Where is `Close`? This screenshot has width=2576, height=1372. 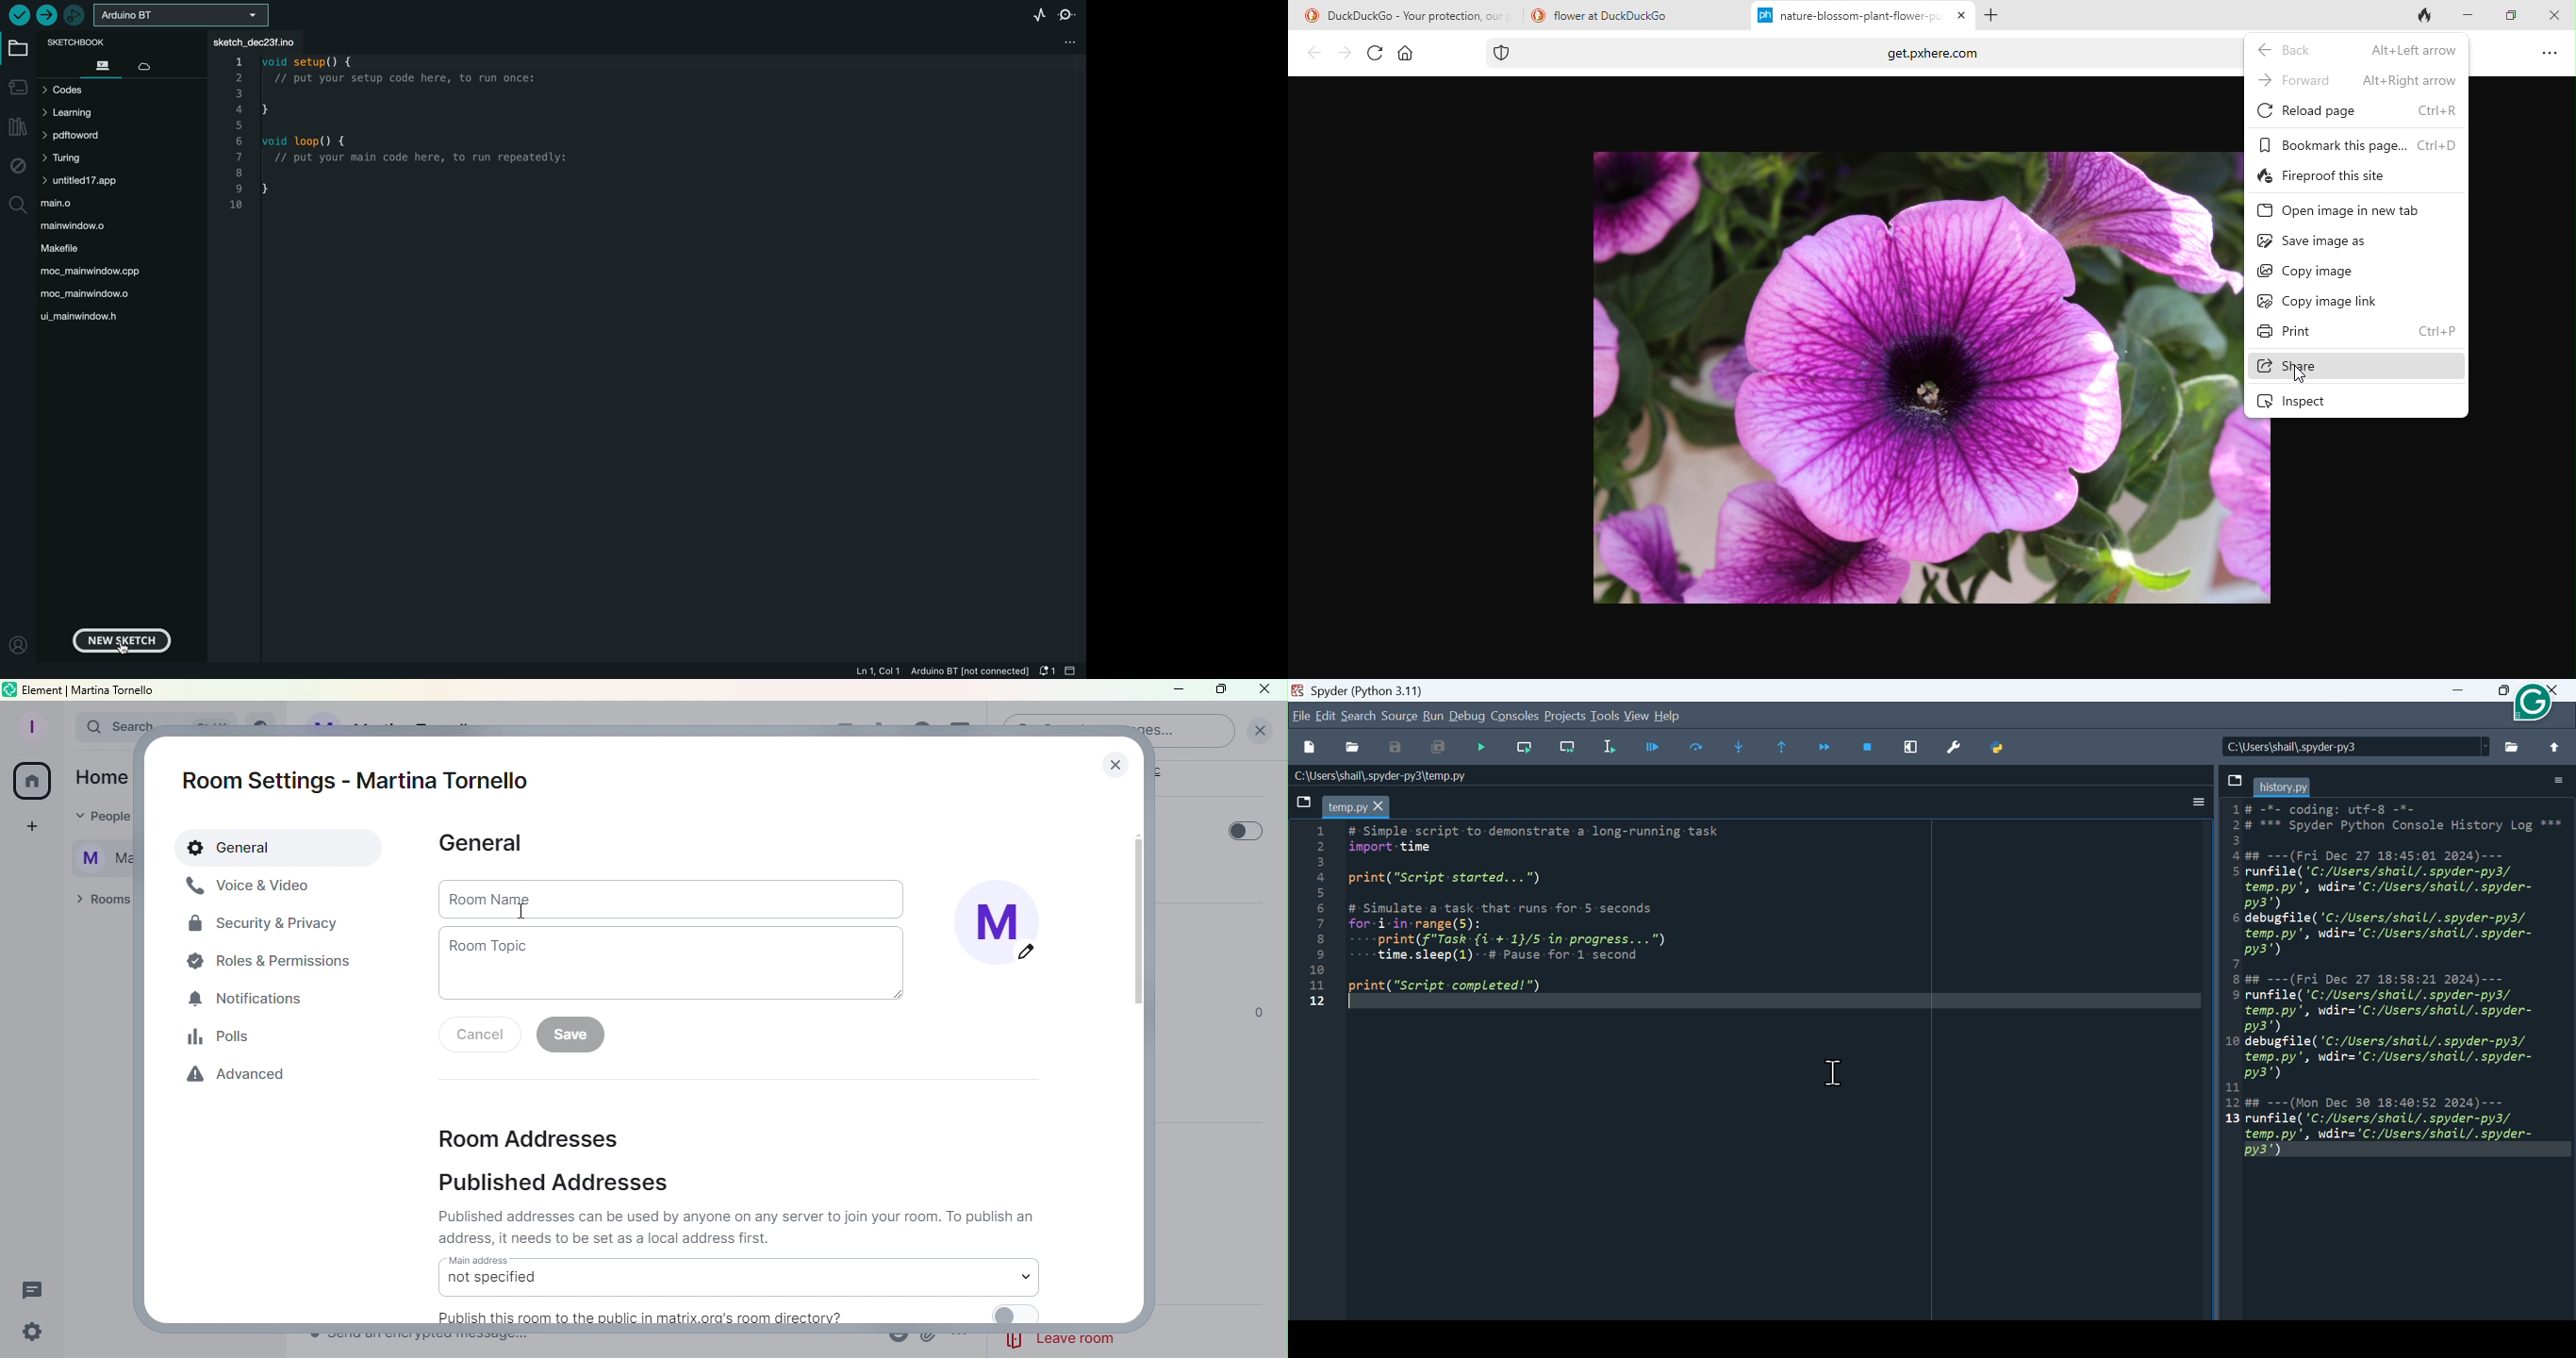 Close is located at coordinates (1111, 759).